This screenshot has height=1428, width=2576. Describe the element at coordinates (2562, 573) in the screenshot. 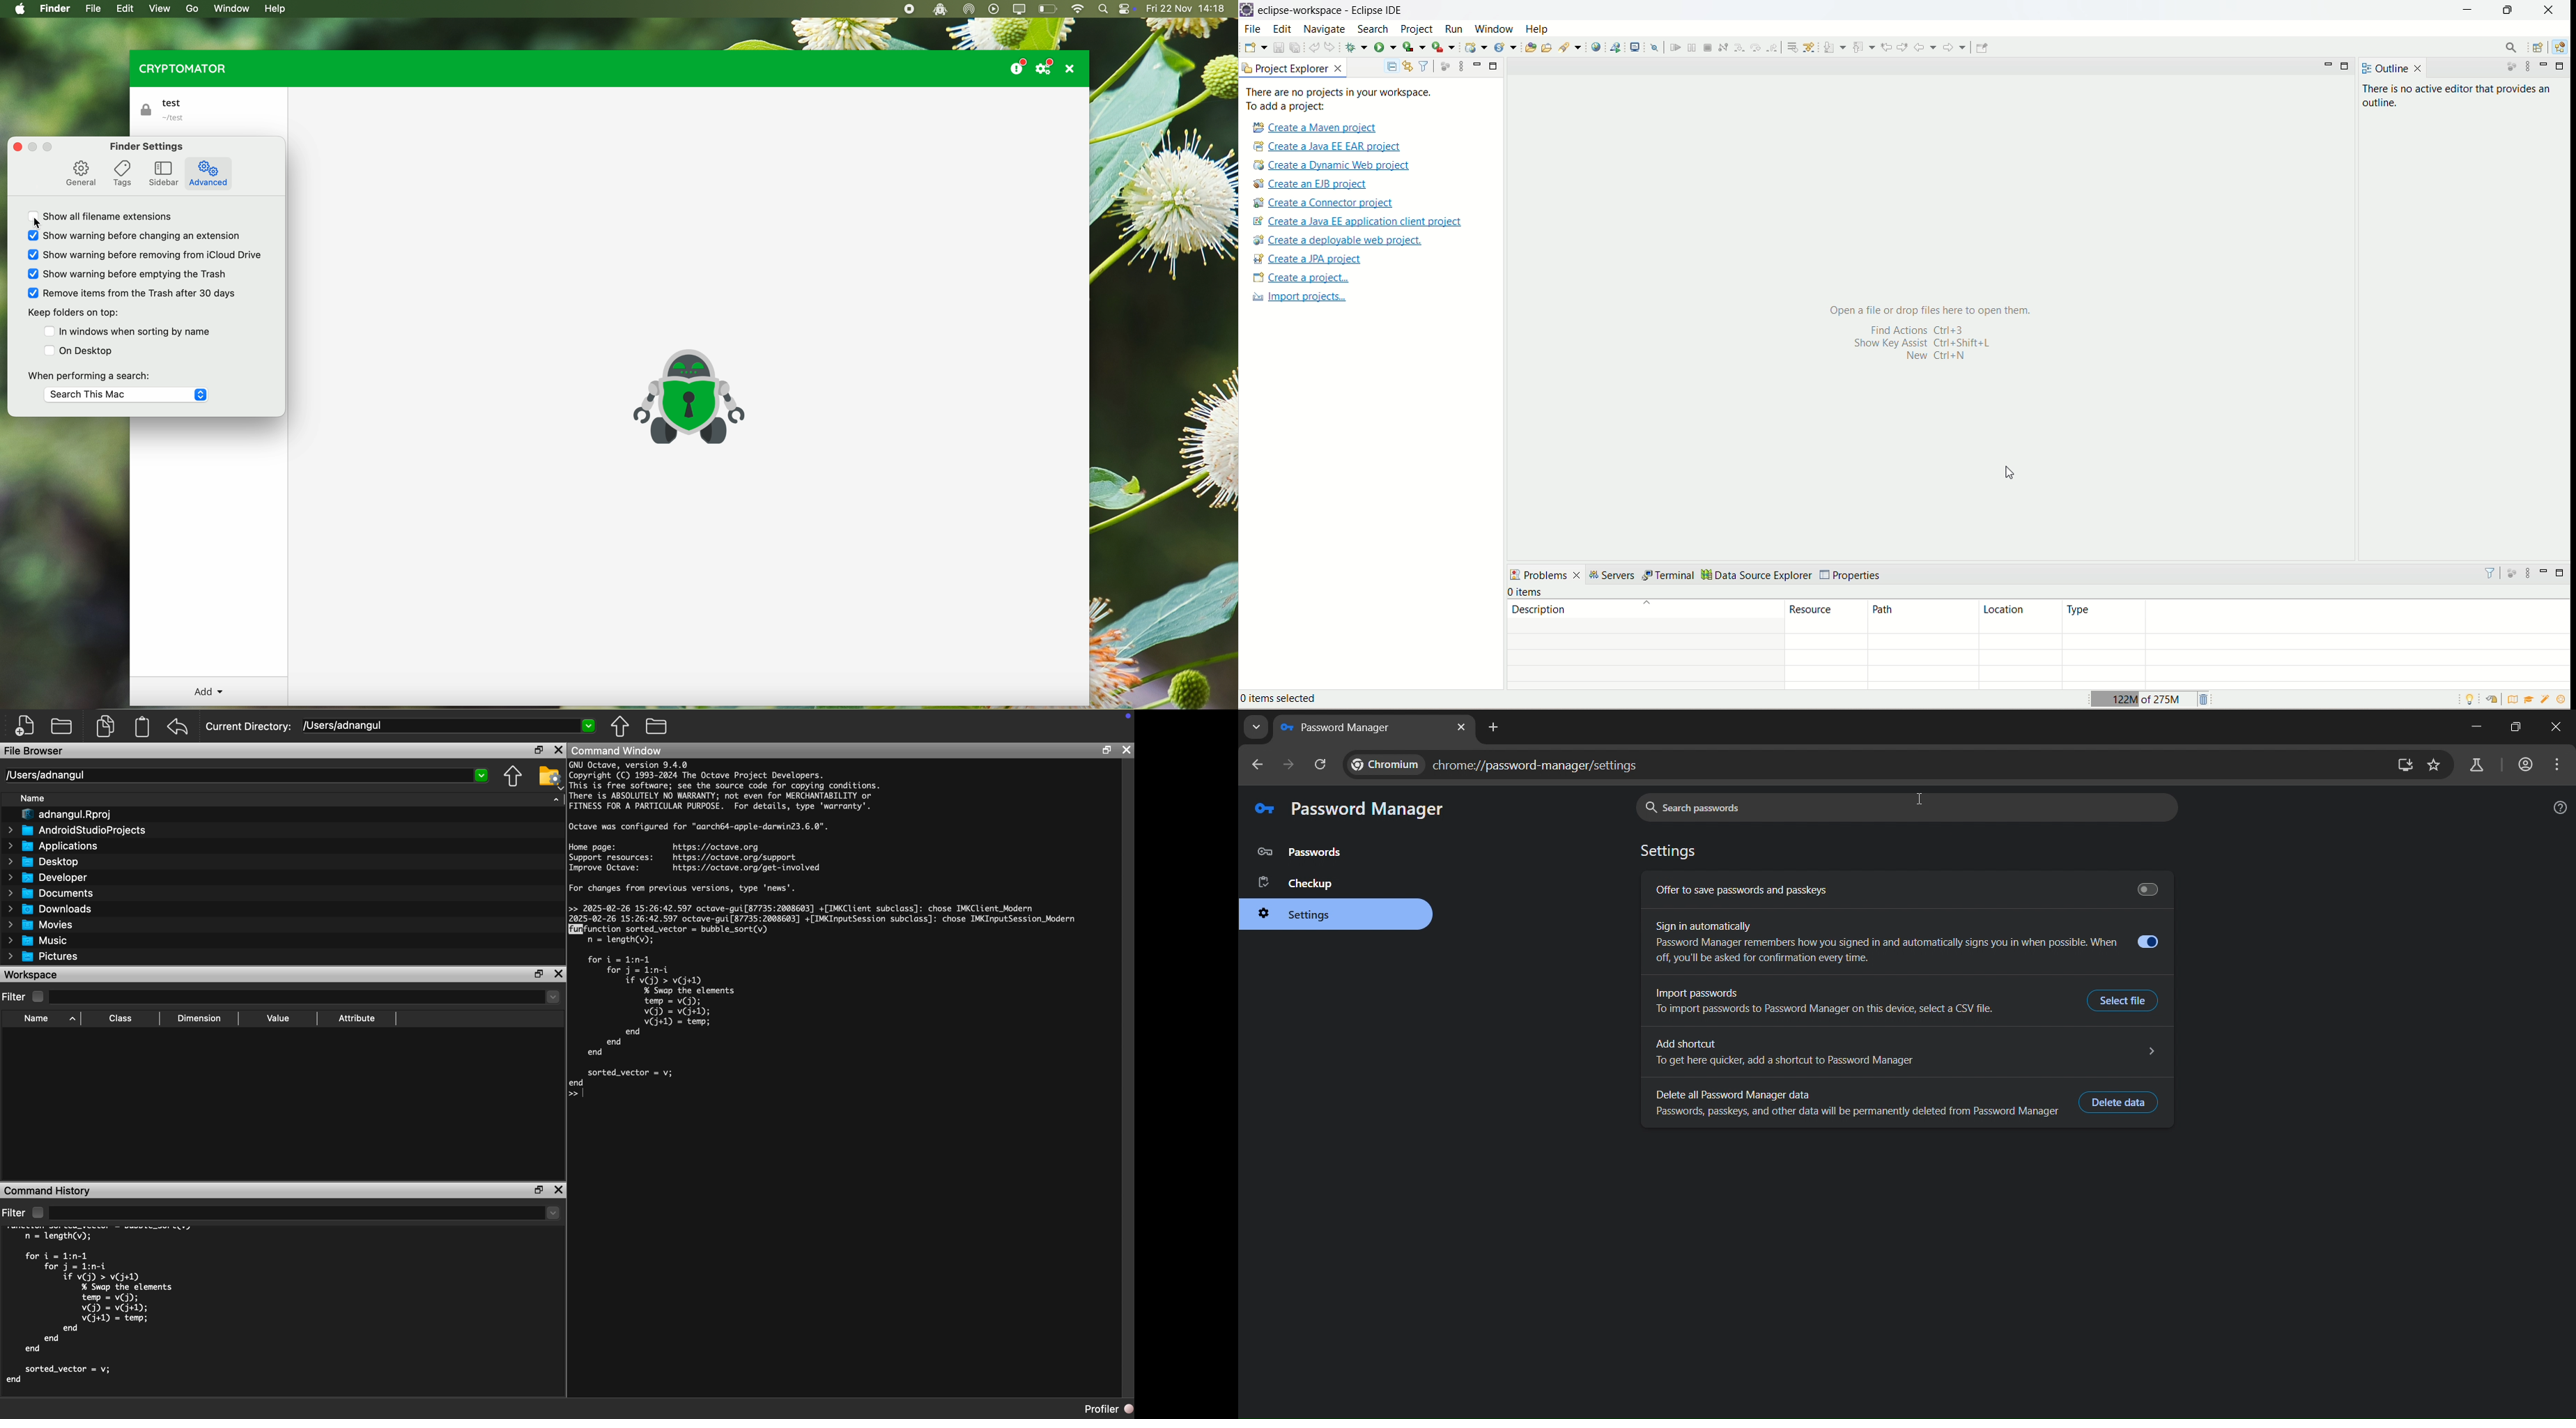

I see `maximize` at that location.